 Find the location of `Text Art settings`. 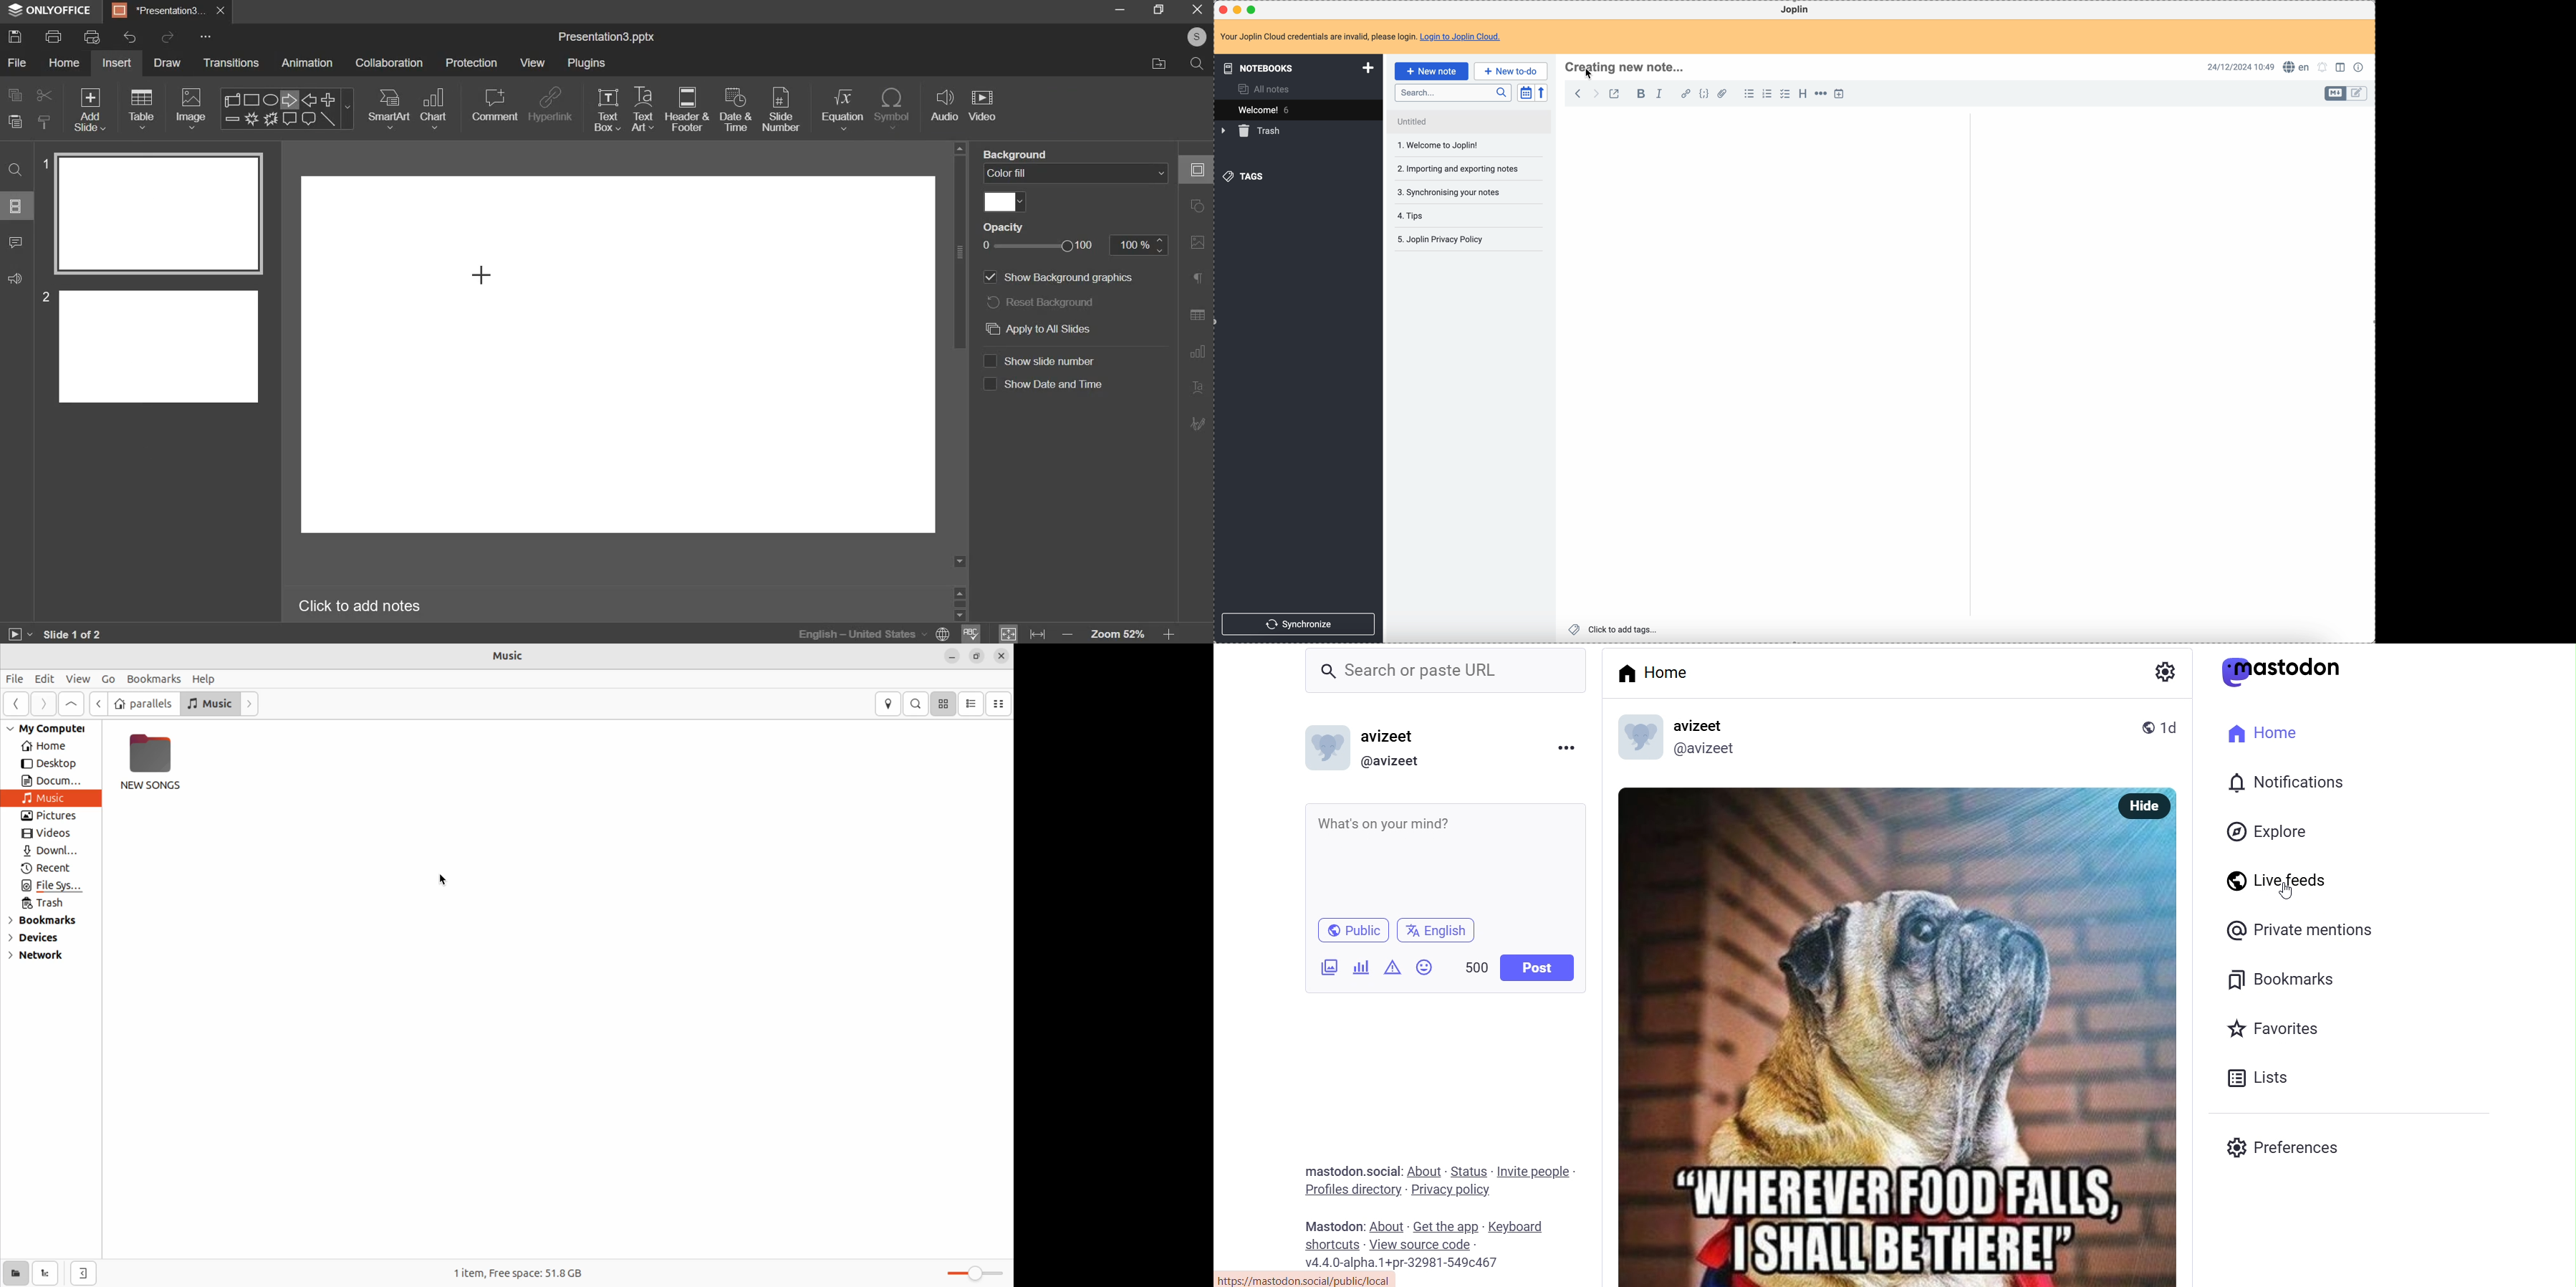

Text Art settings is located at coordinates (1198, 388).